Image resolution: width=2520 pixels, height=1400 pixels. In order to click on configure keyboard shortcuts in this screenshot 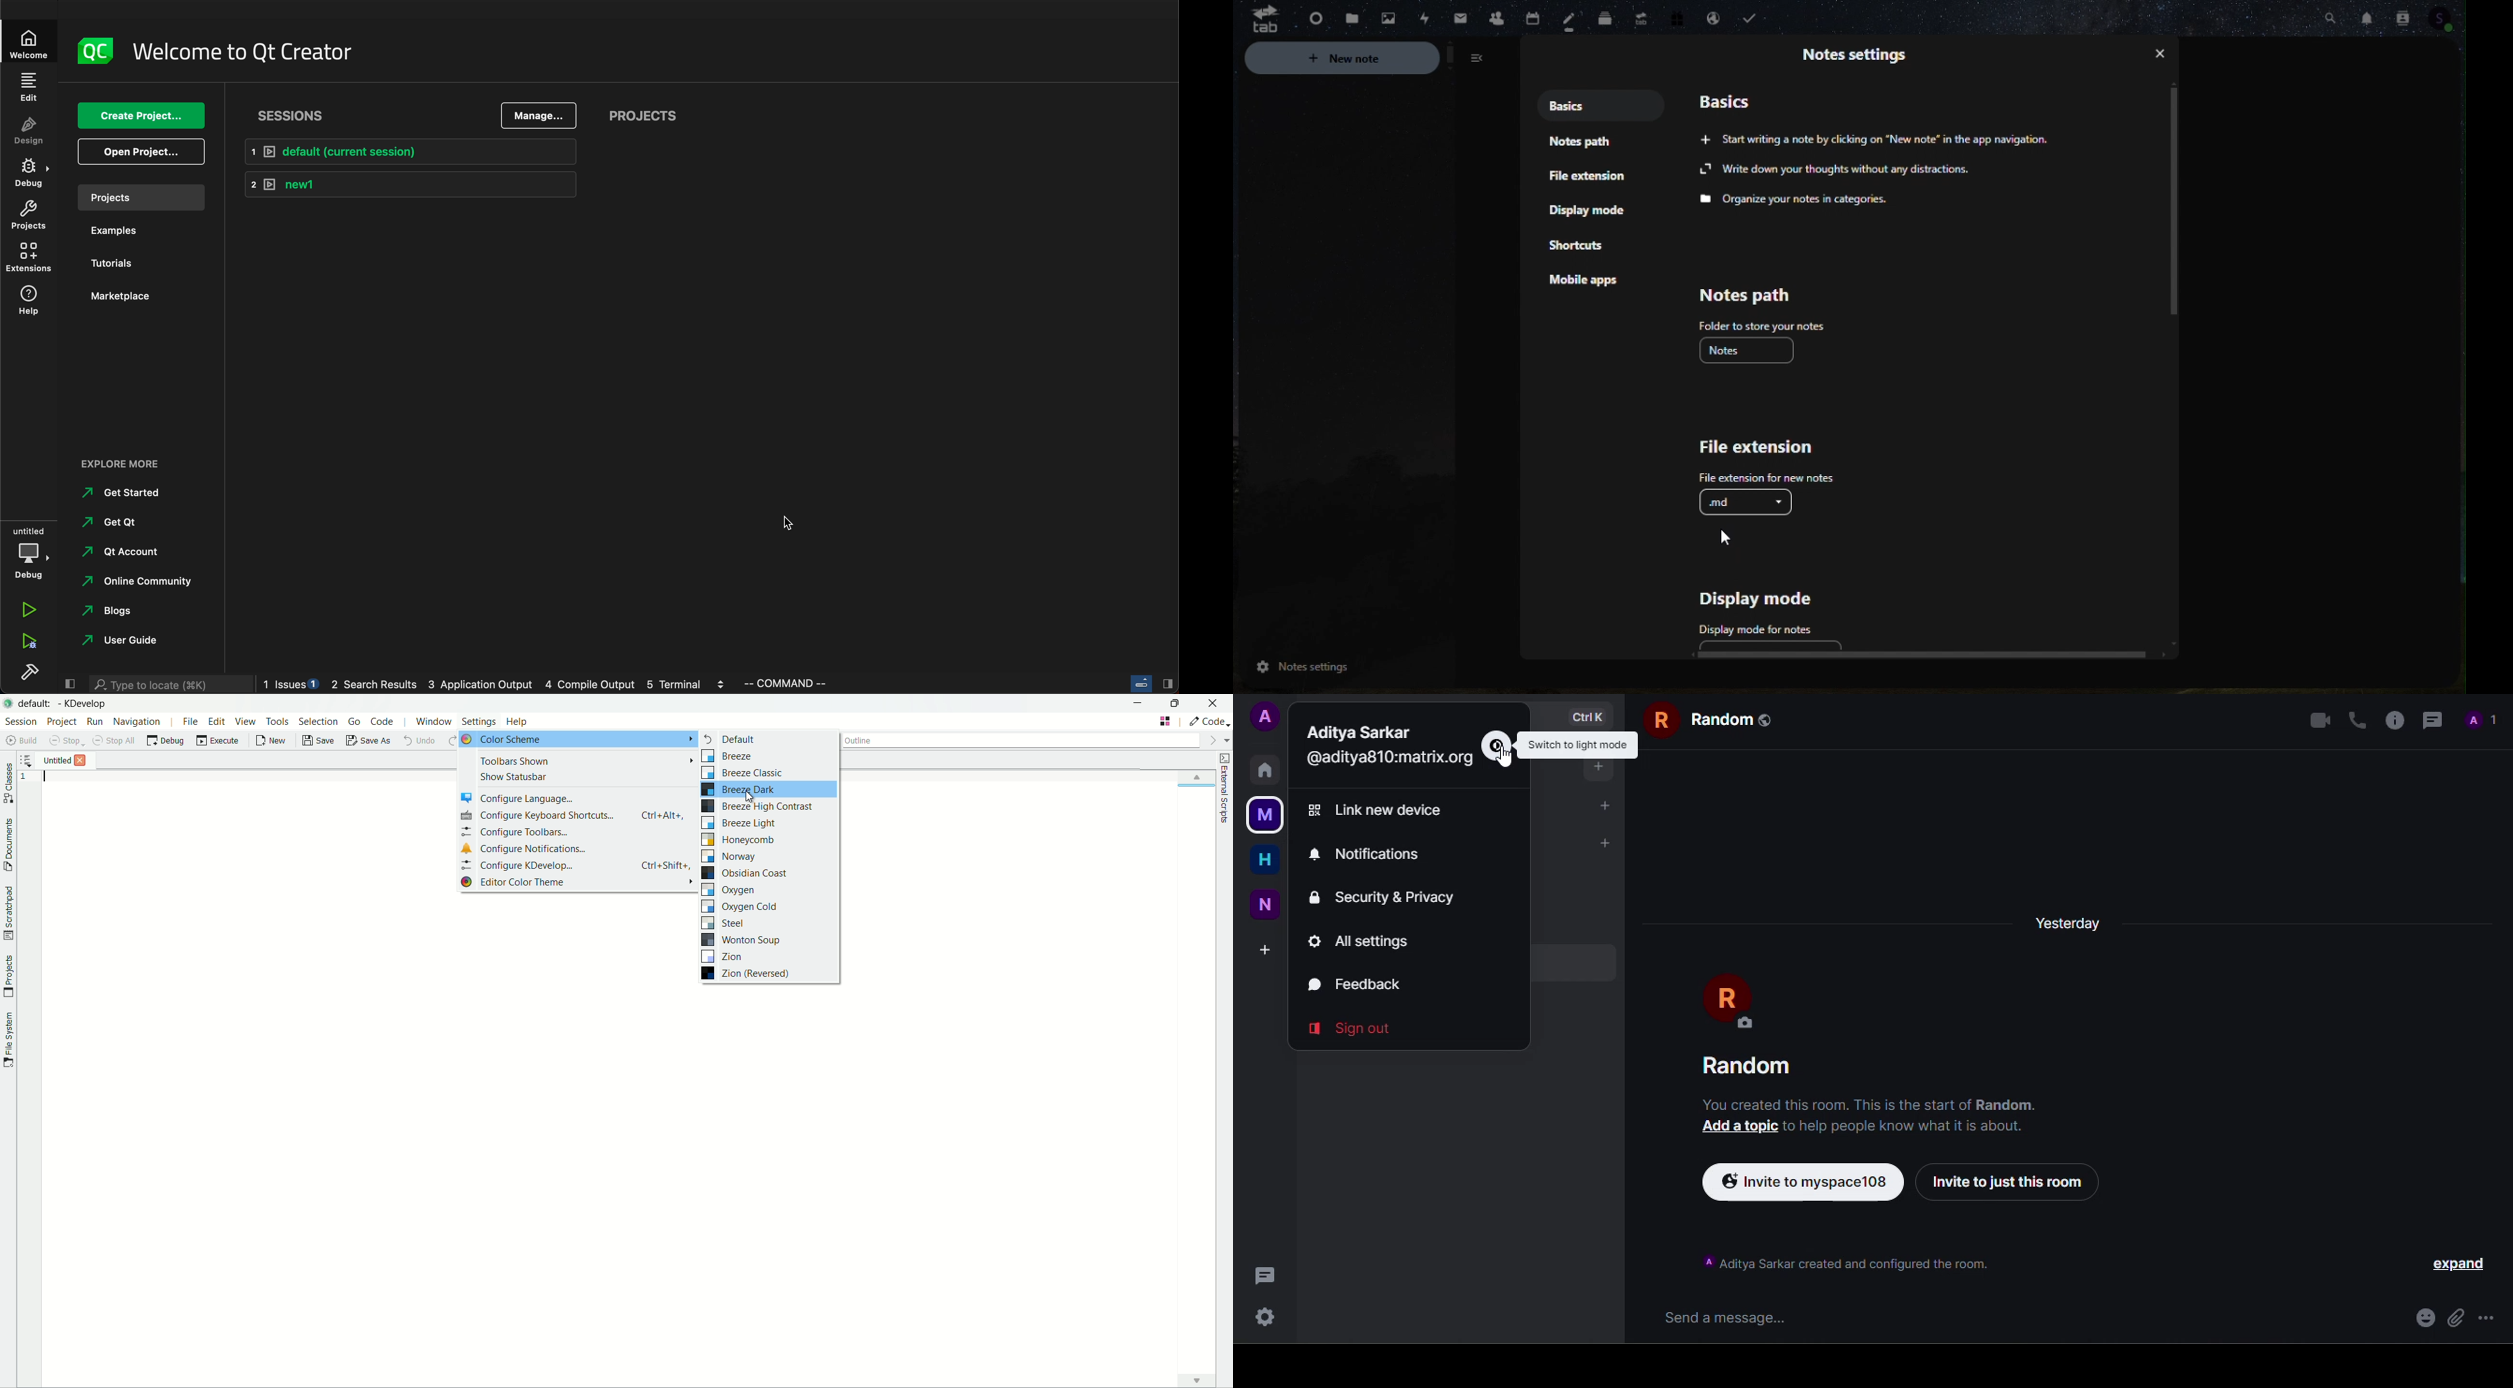, I will do `click(573, 815)`.